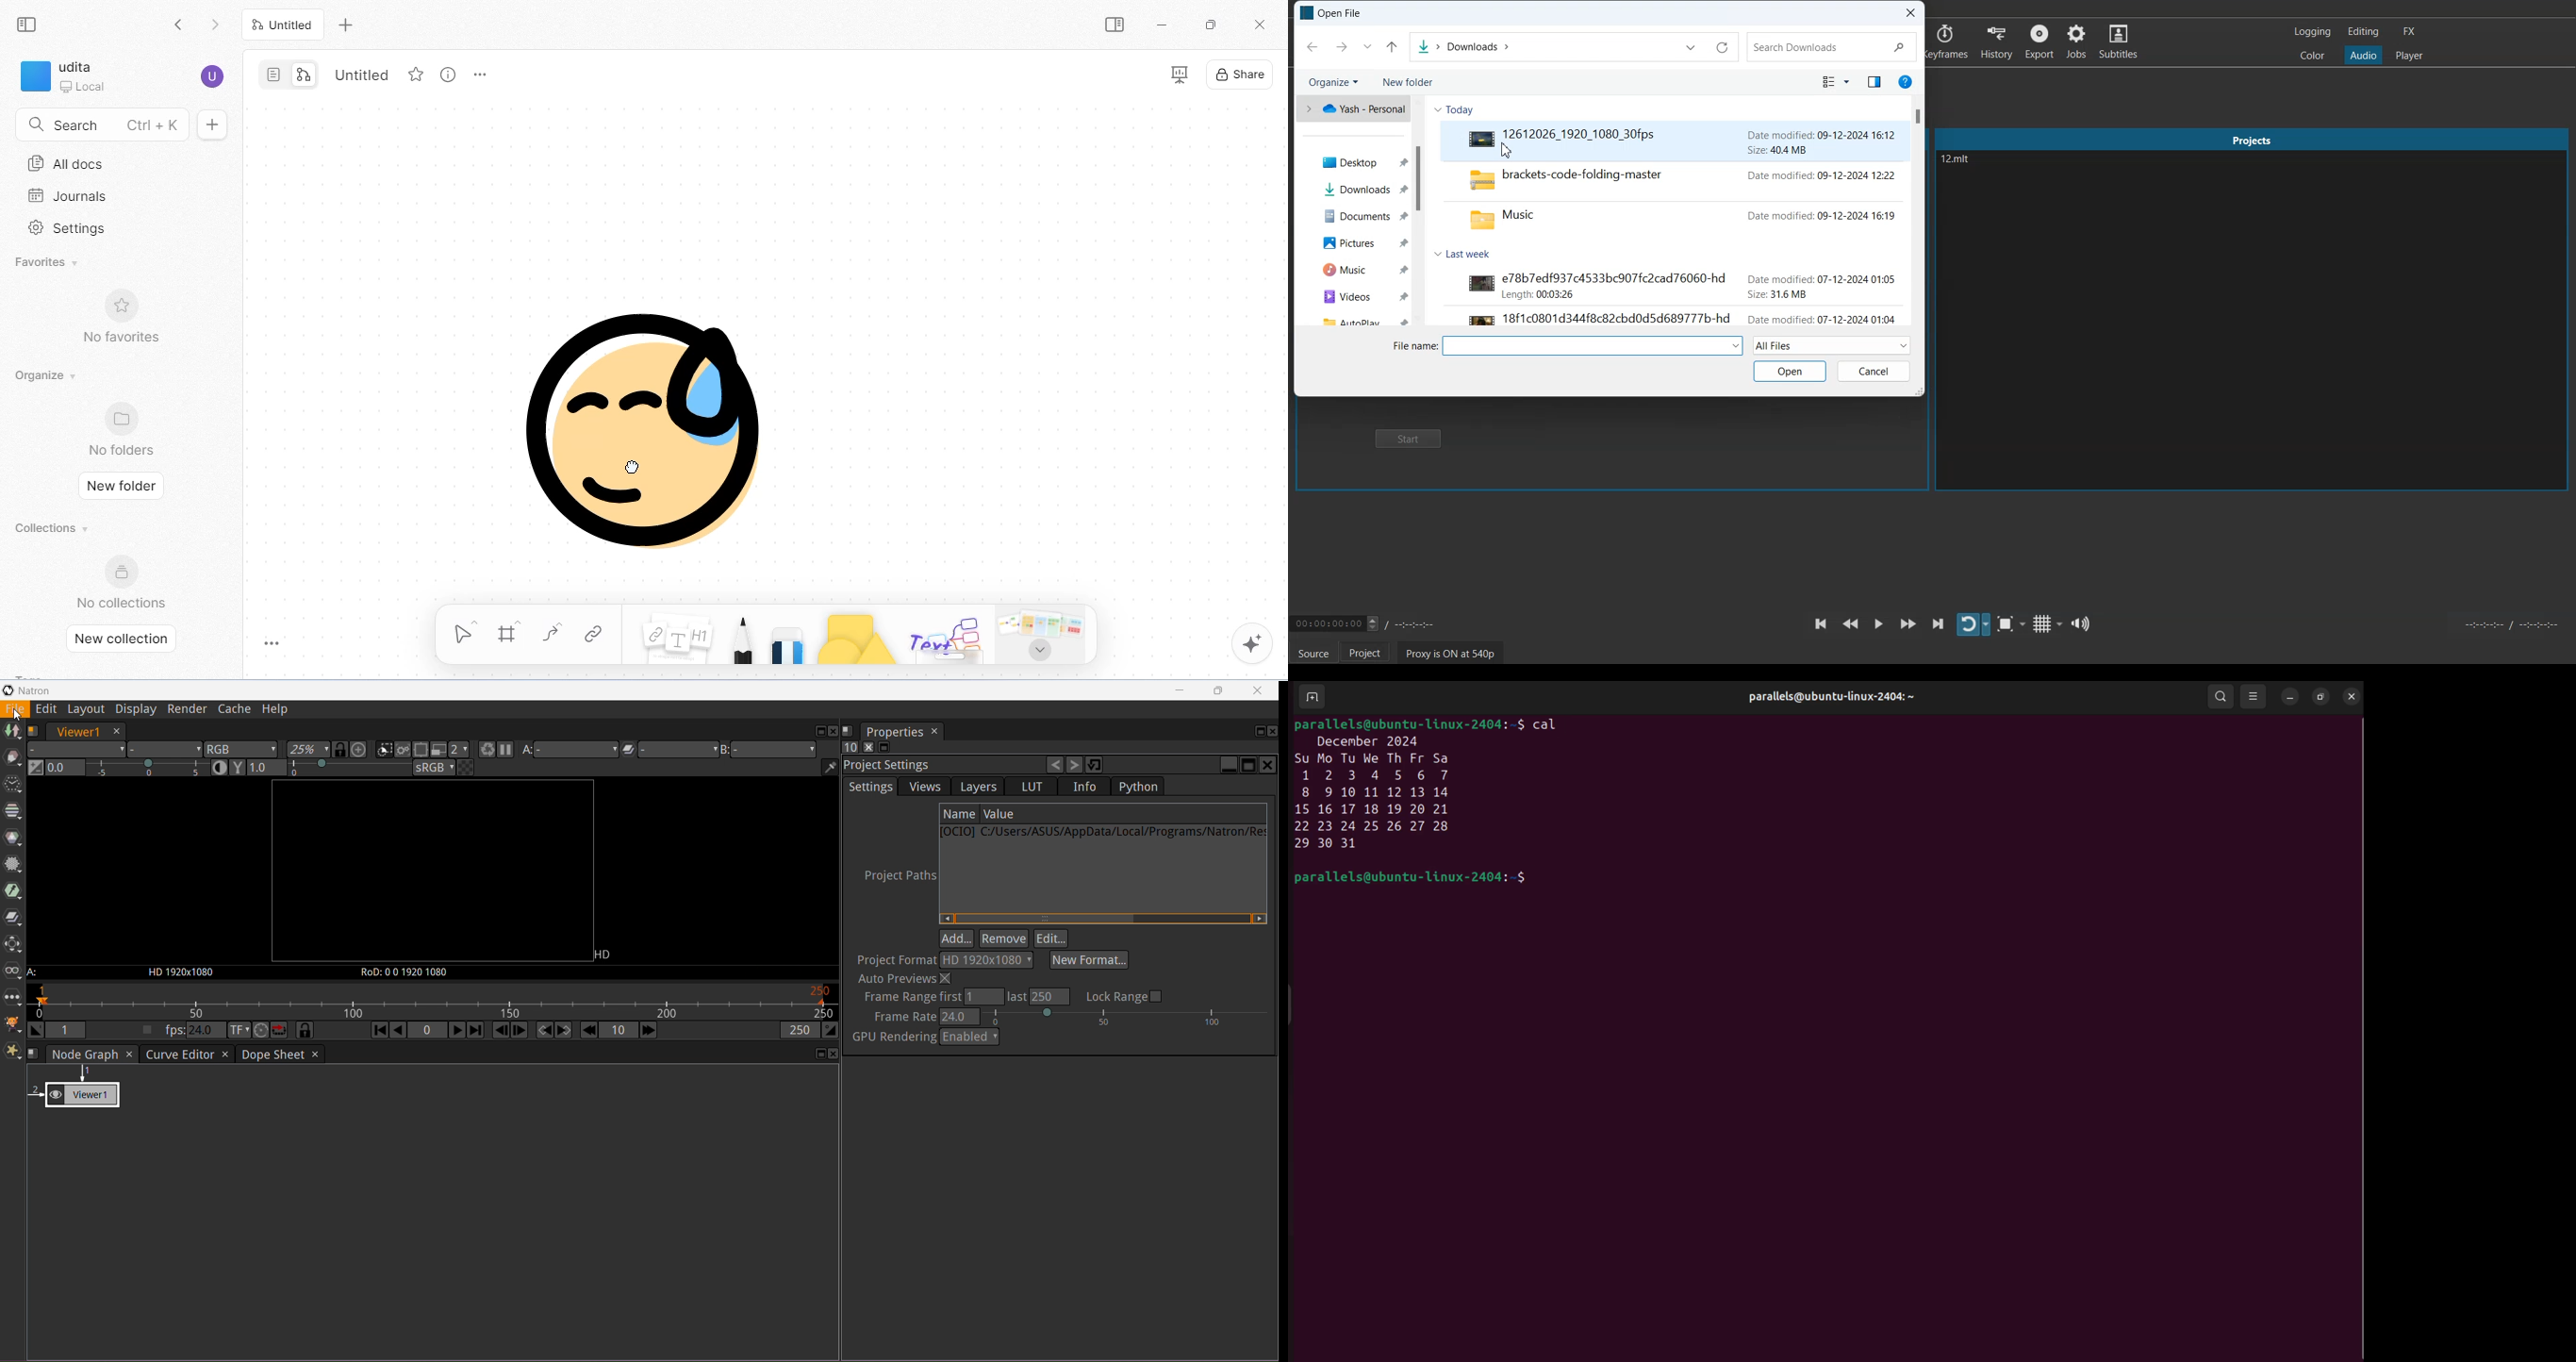  I want to click on Desktop, so click(1354, 162).